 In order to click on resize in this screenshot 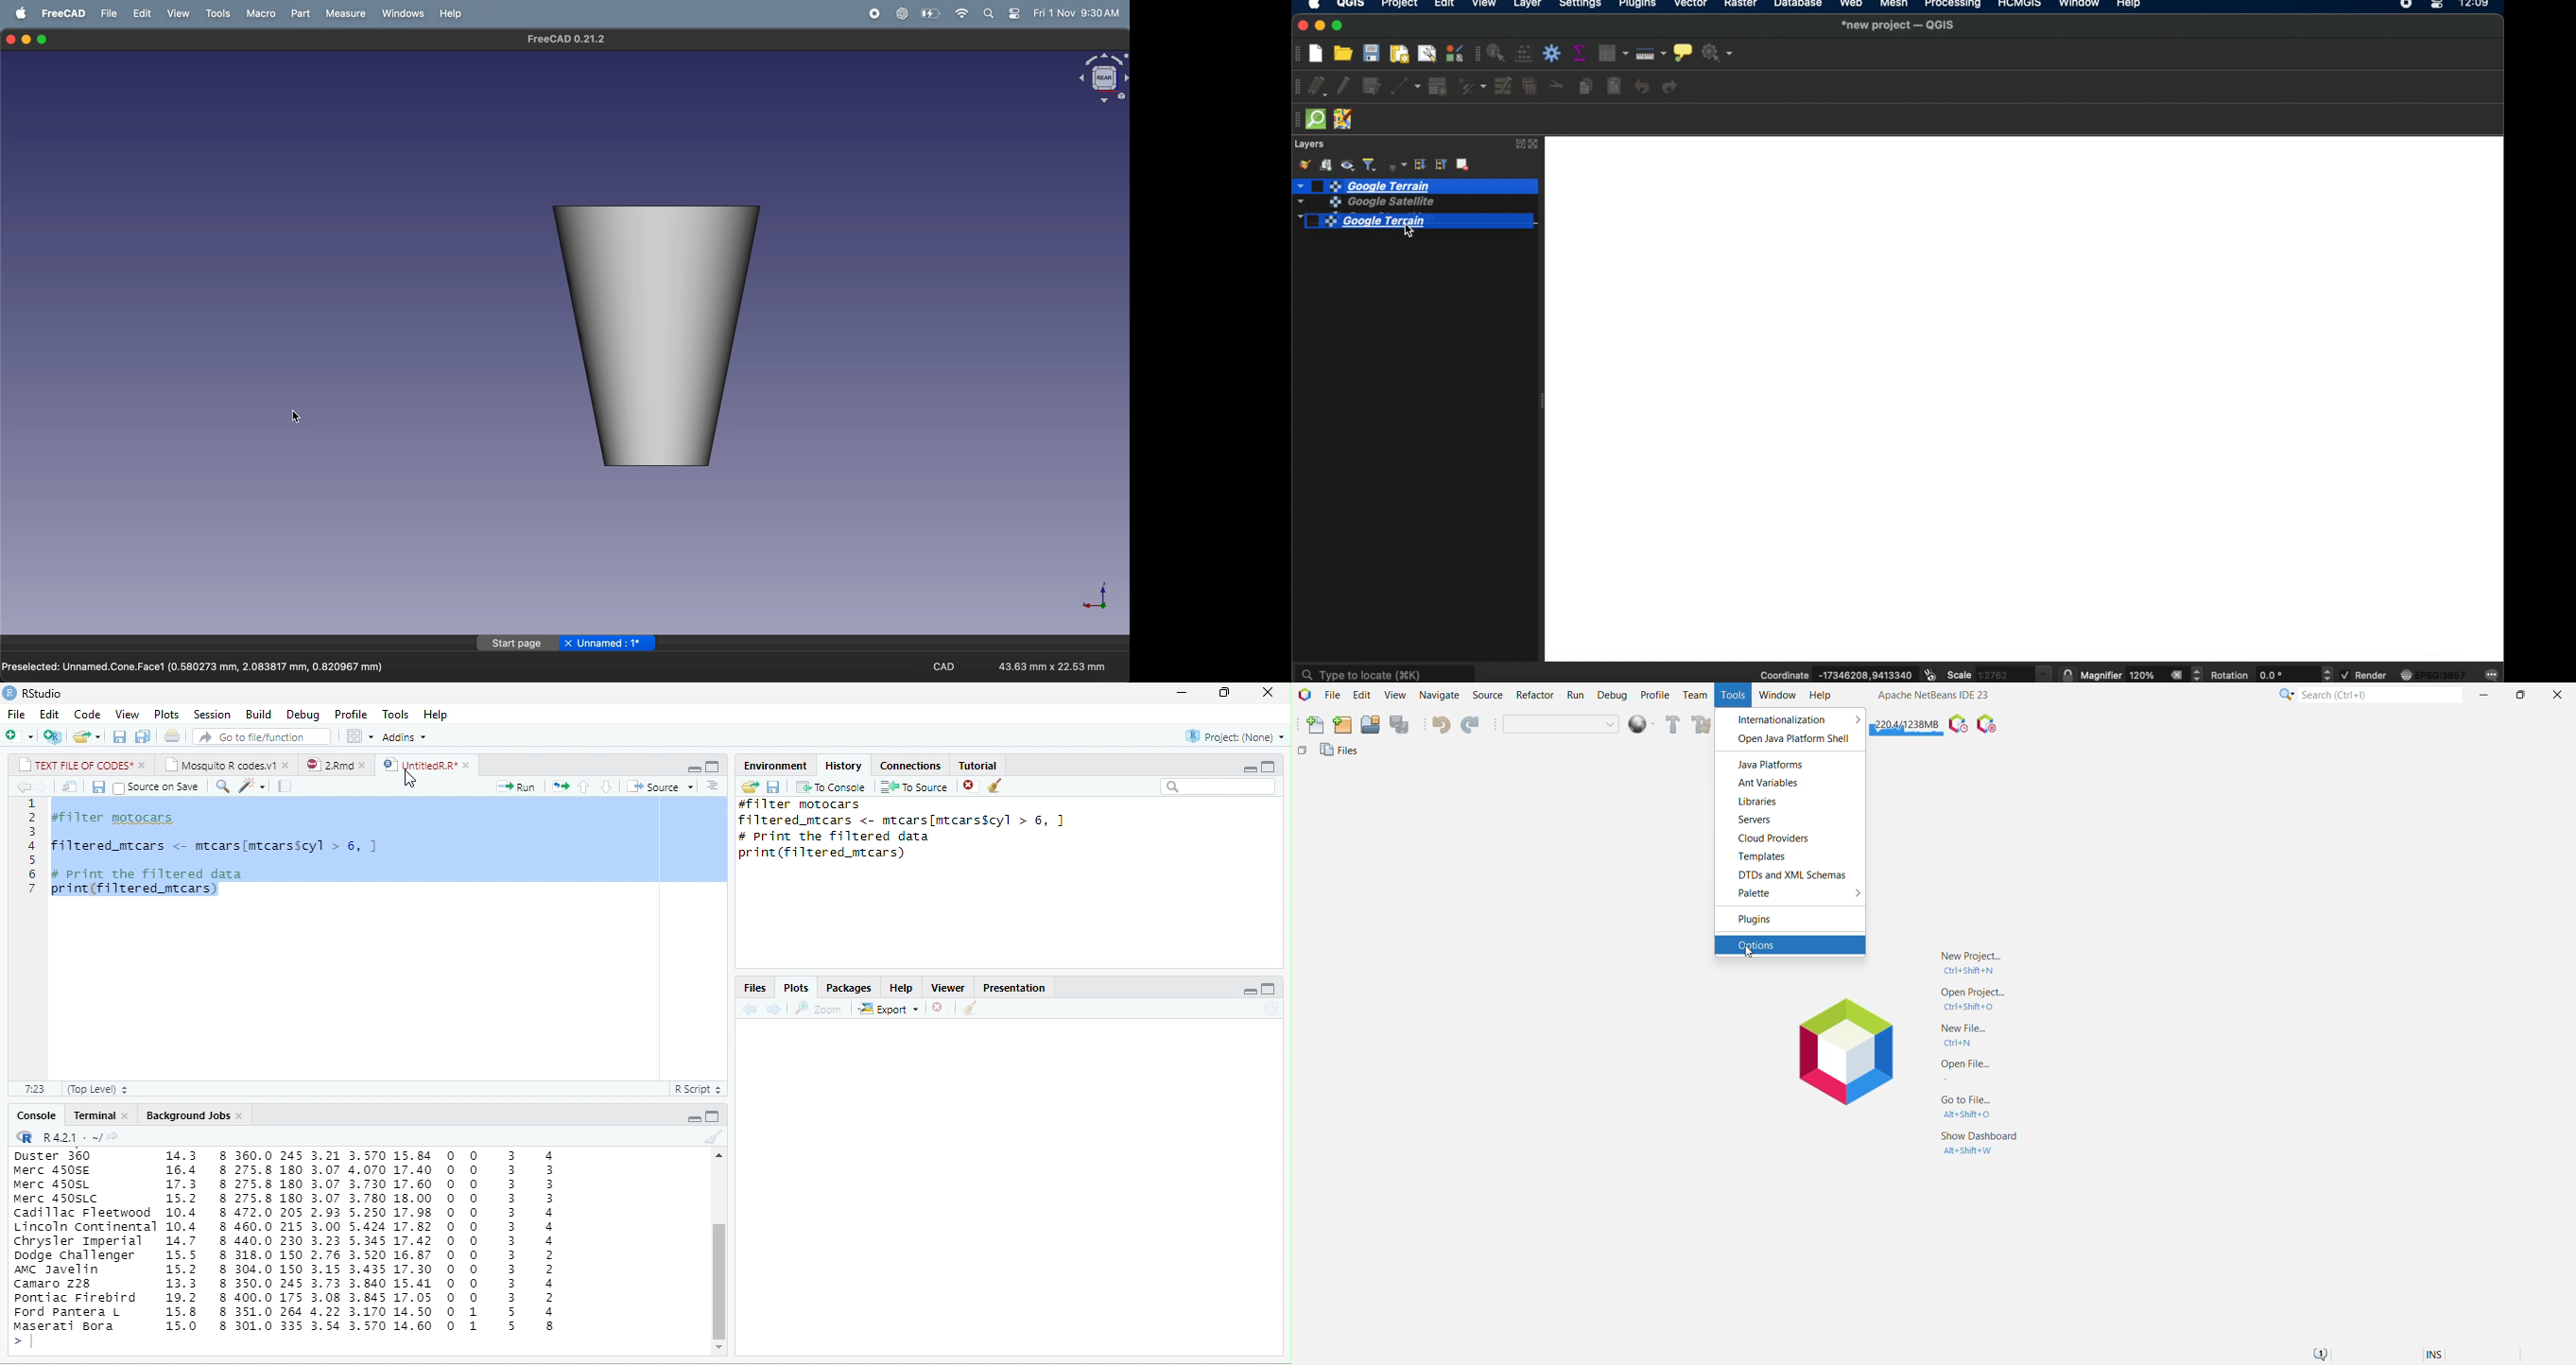, I will do `click(1221, 693)`.